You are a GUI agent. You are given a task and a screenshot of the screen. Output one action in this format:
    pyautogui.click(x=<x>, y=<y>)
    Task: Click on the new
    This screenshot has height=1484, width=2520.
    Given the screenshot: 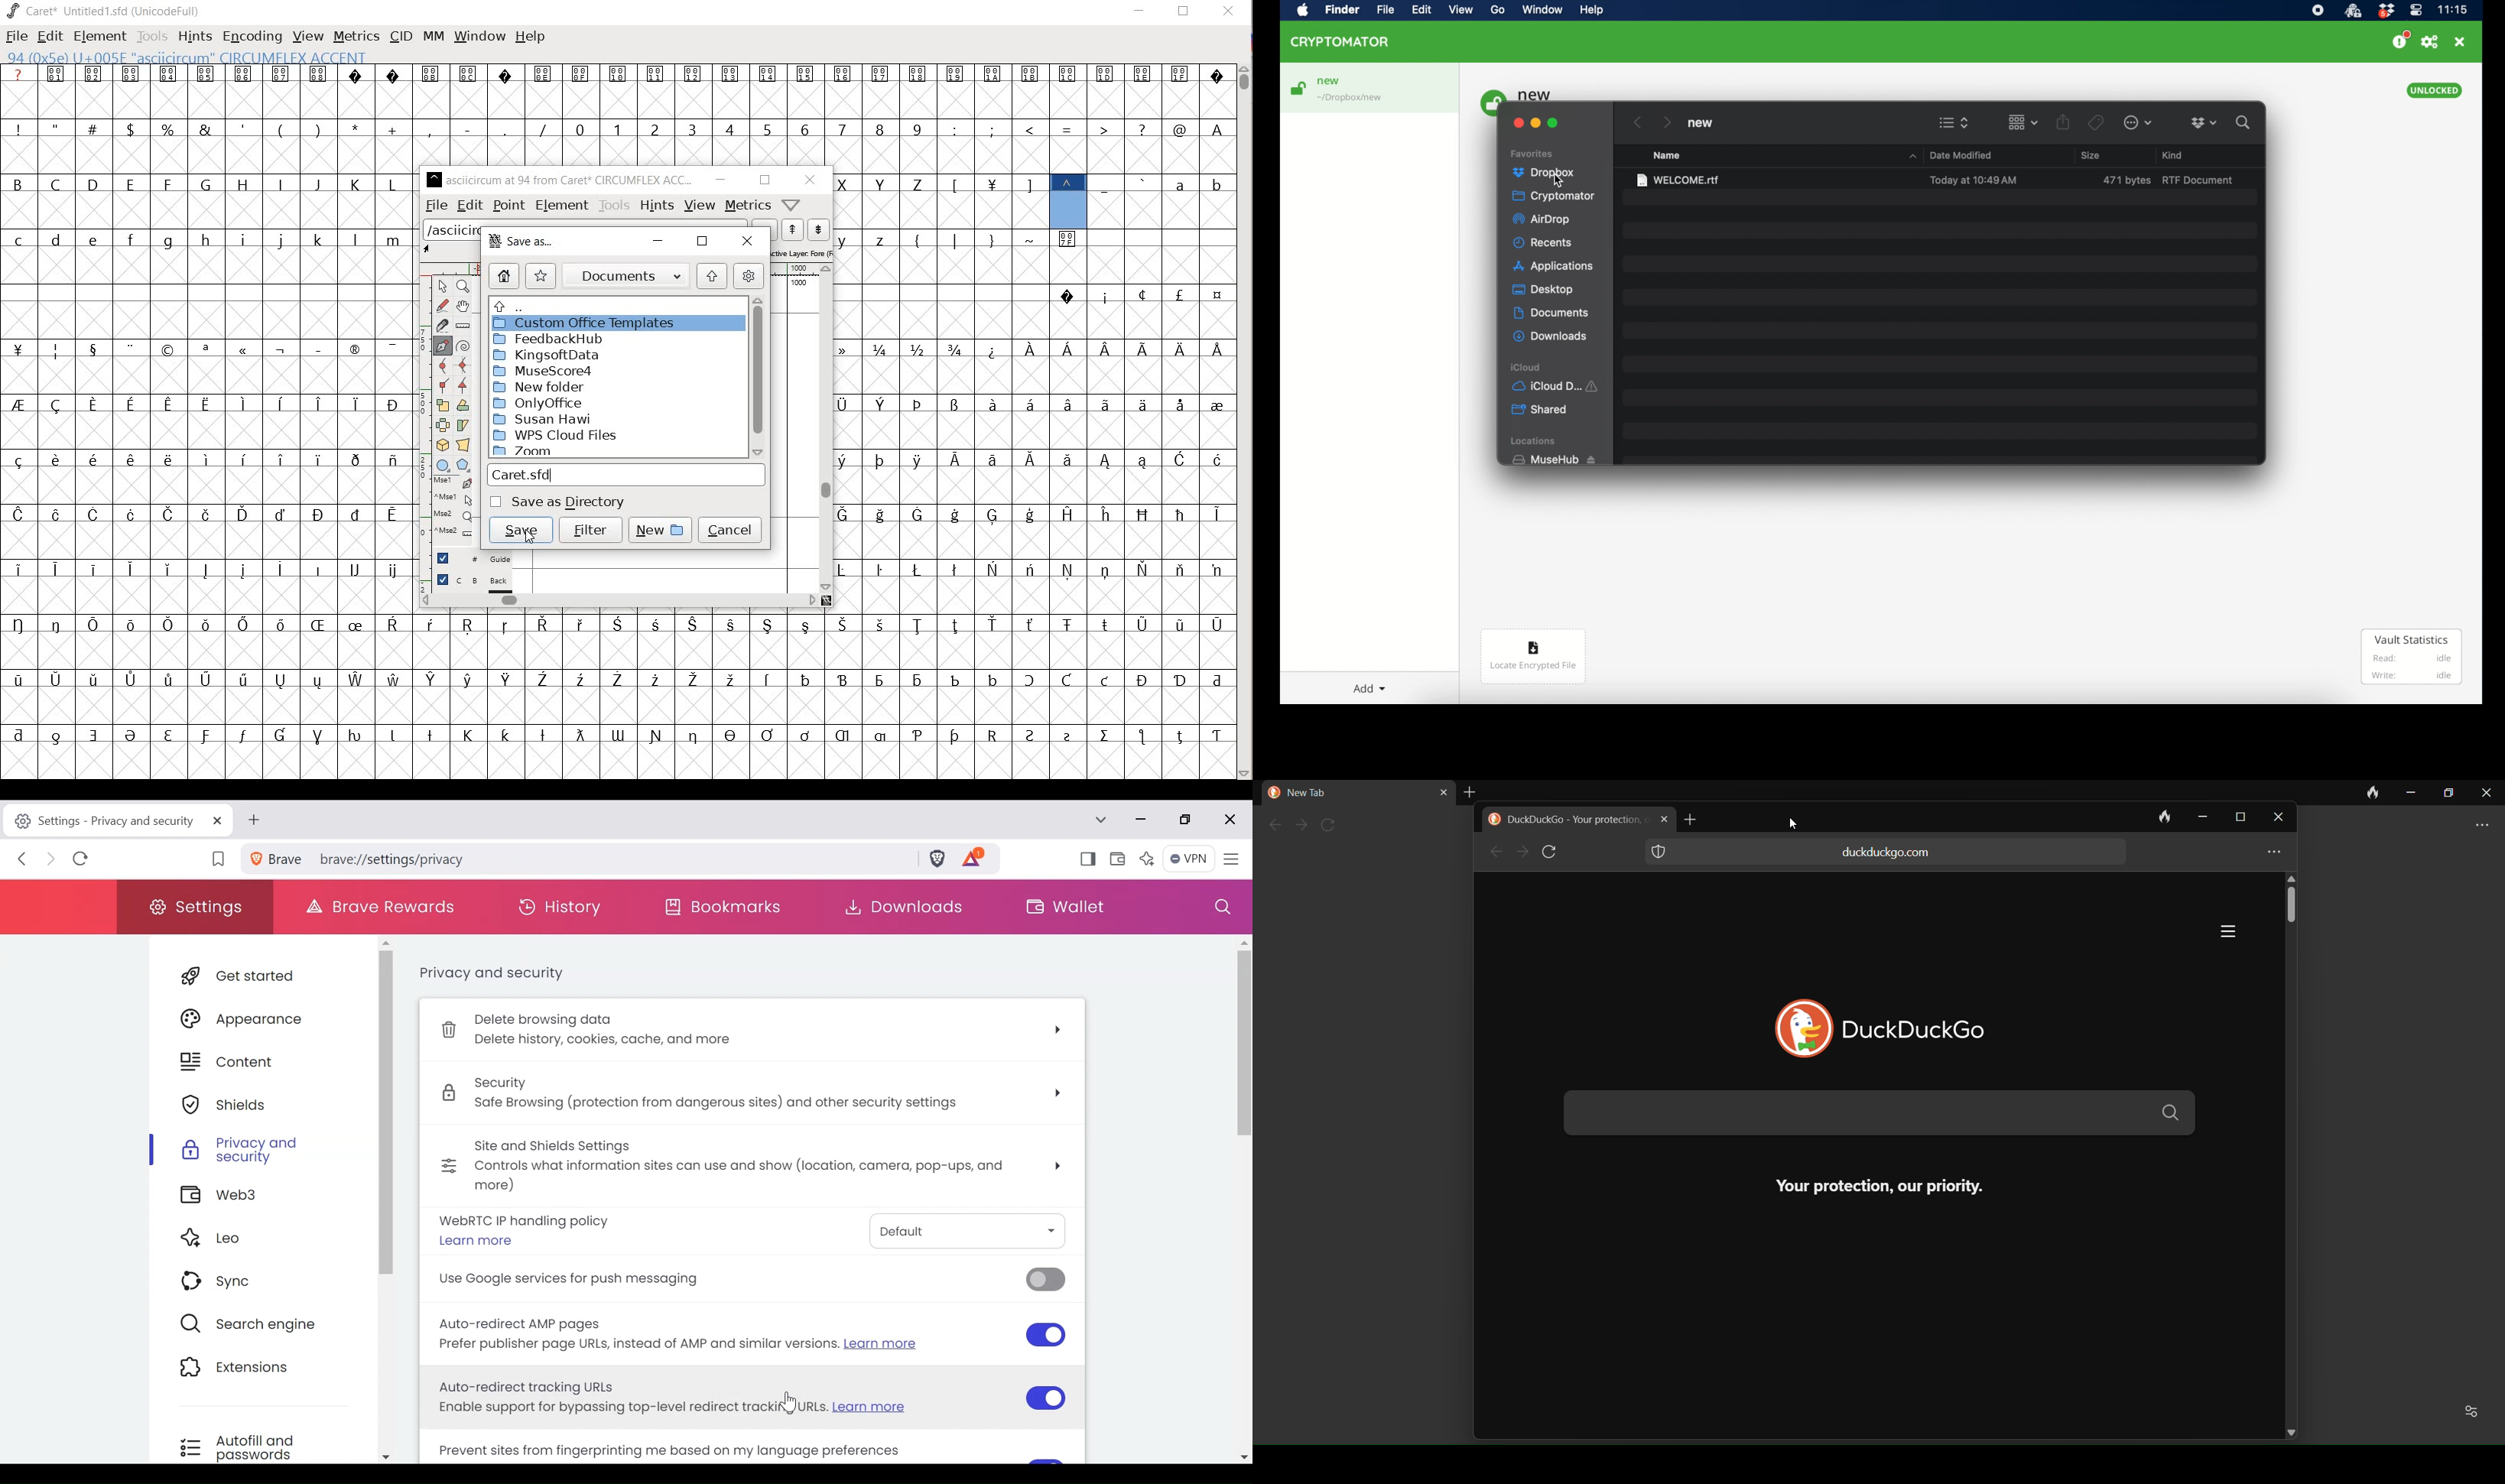 What is the action you would take?
    pyautogui.click(x=1700, y=123)
    